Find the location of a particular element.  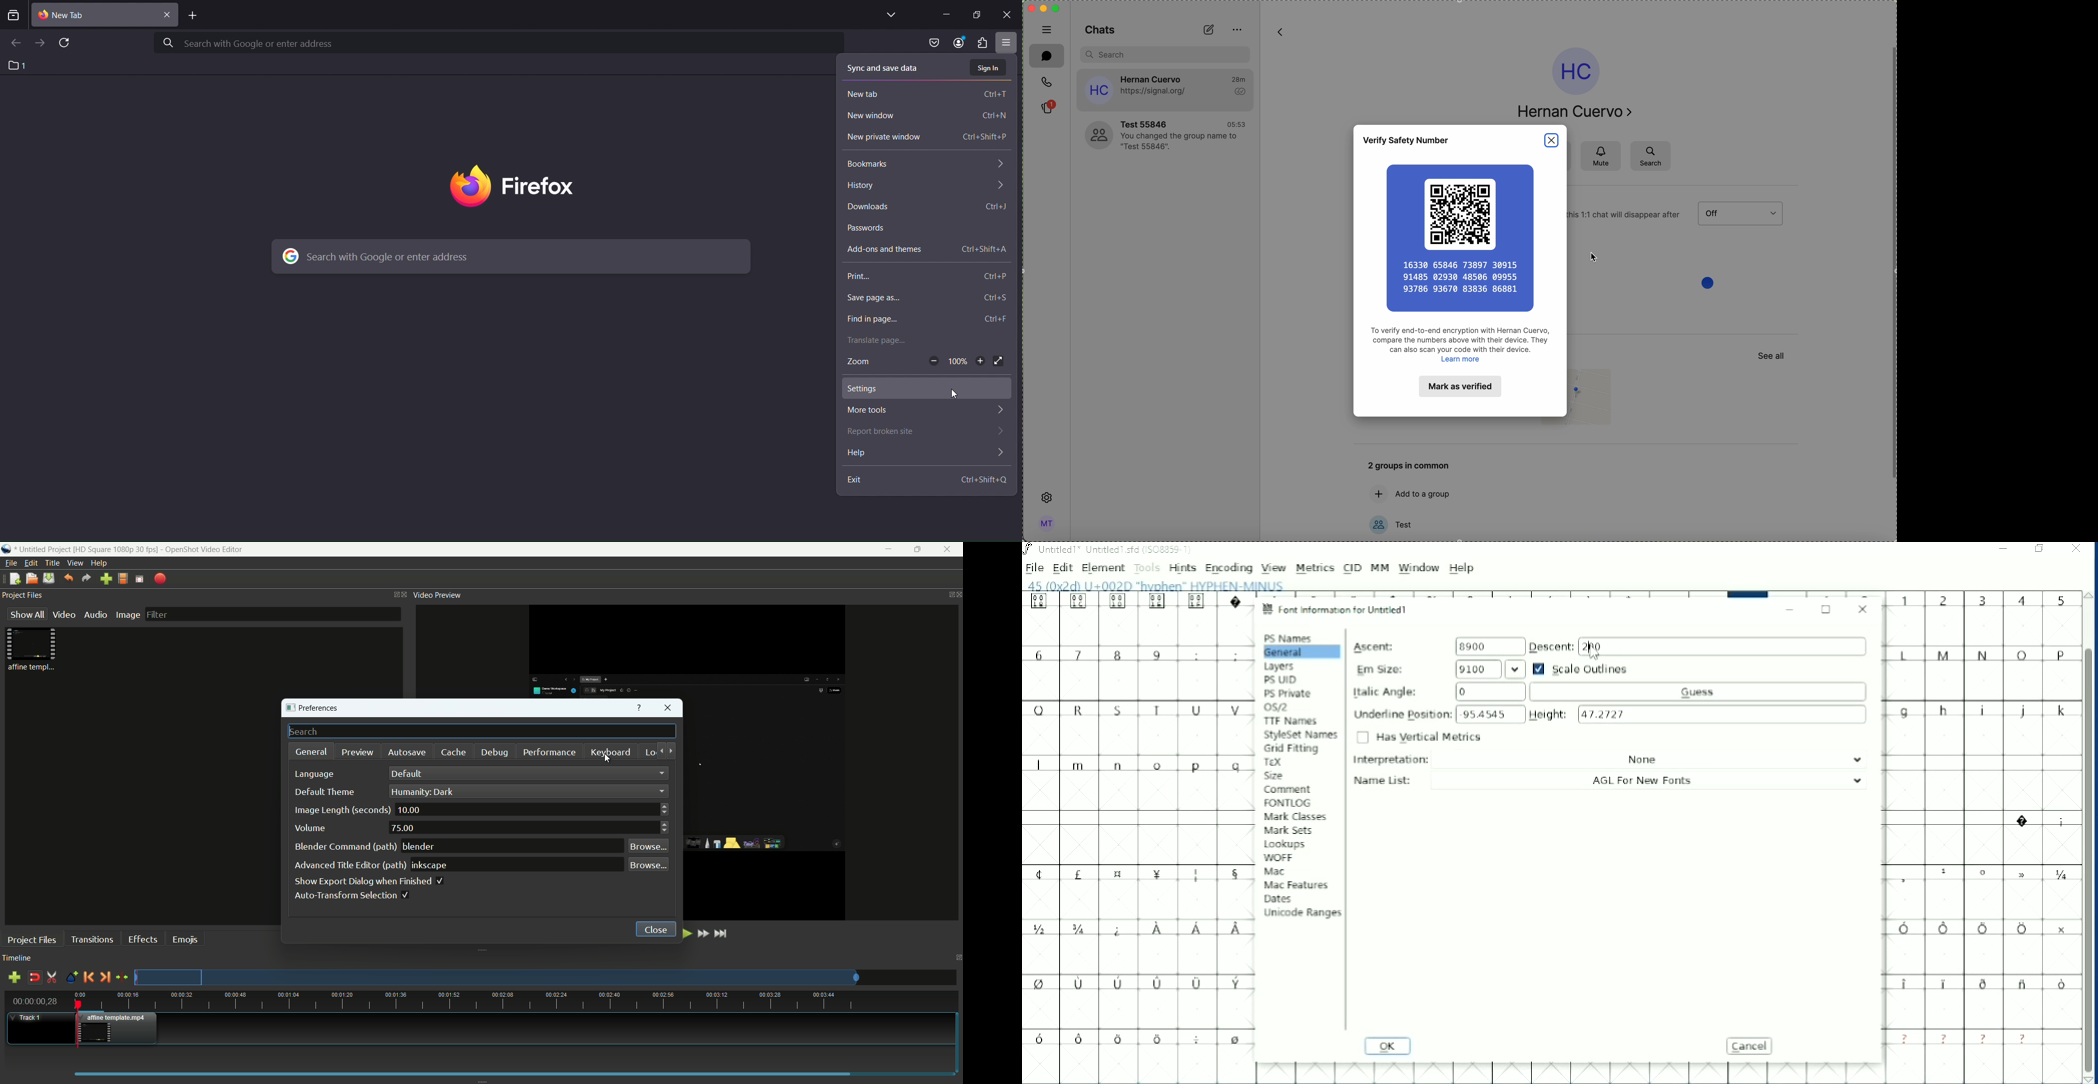

image is located at coordinates (127, 615).